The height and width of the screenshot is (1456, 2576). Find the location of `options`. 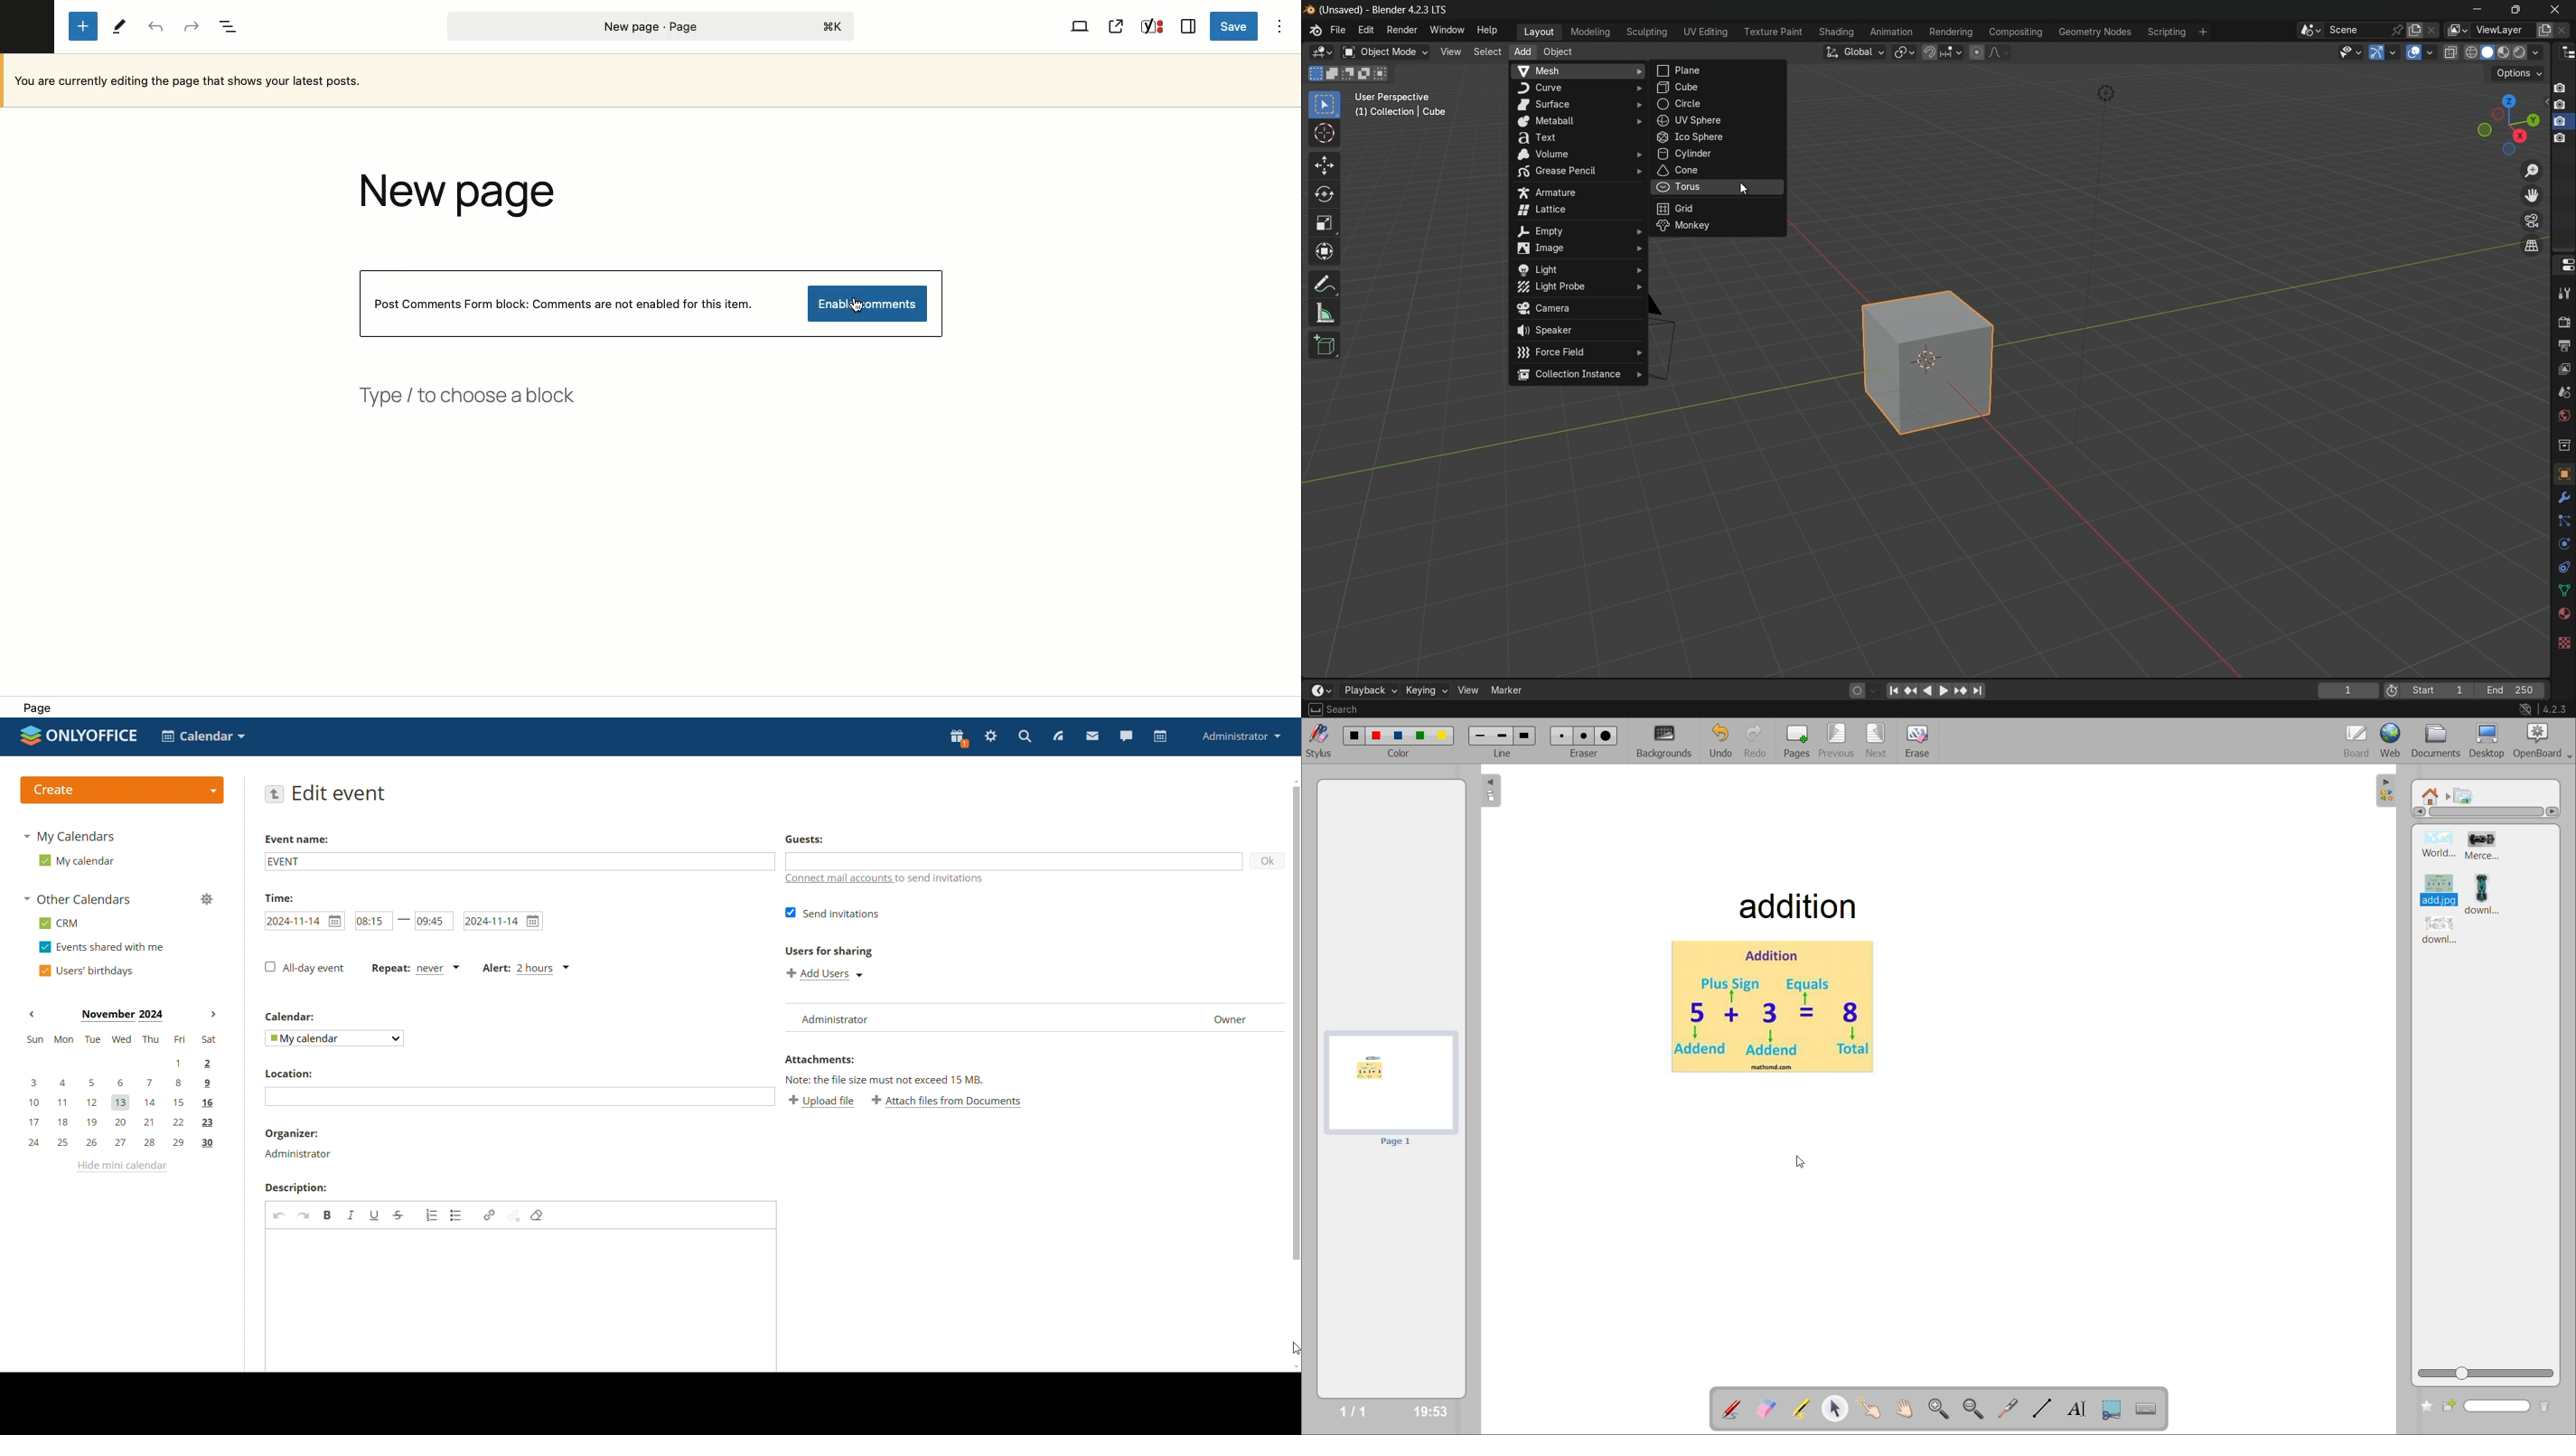

options is located at coordinates (2519, 74).